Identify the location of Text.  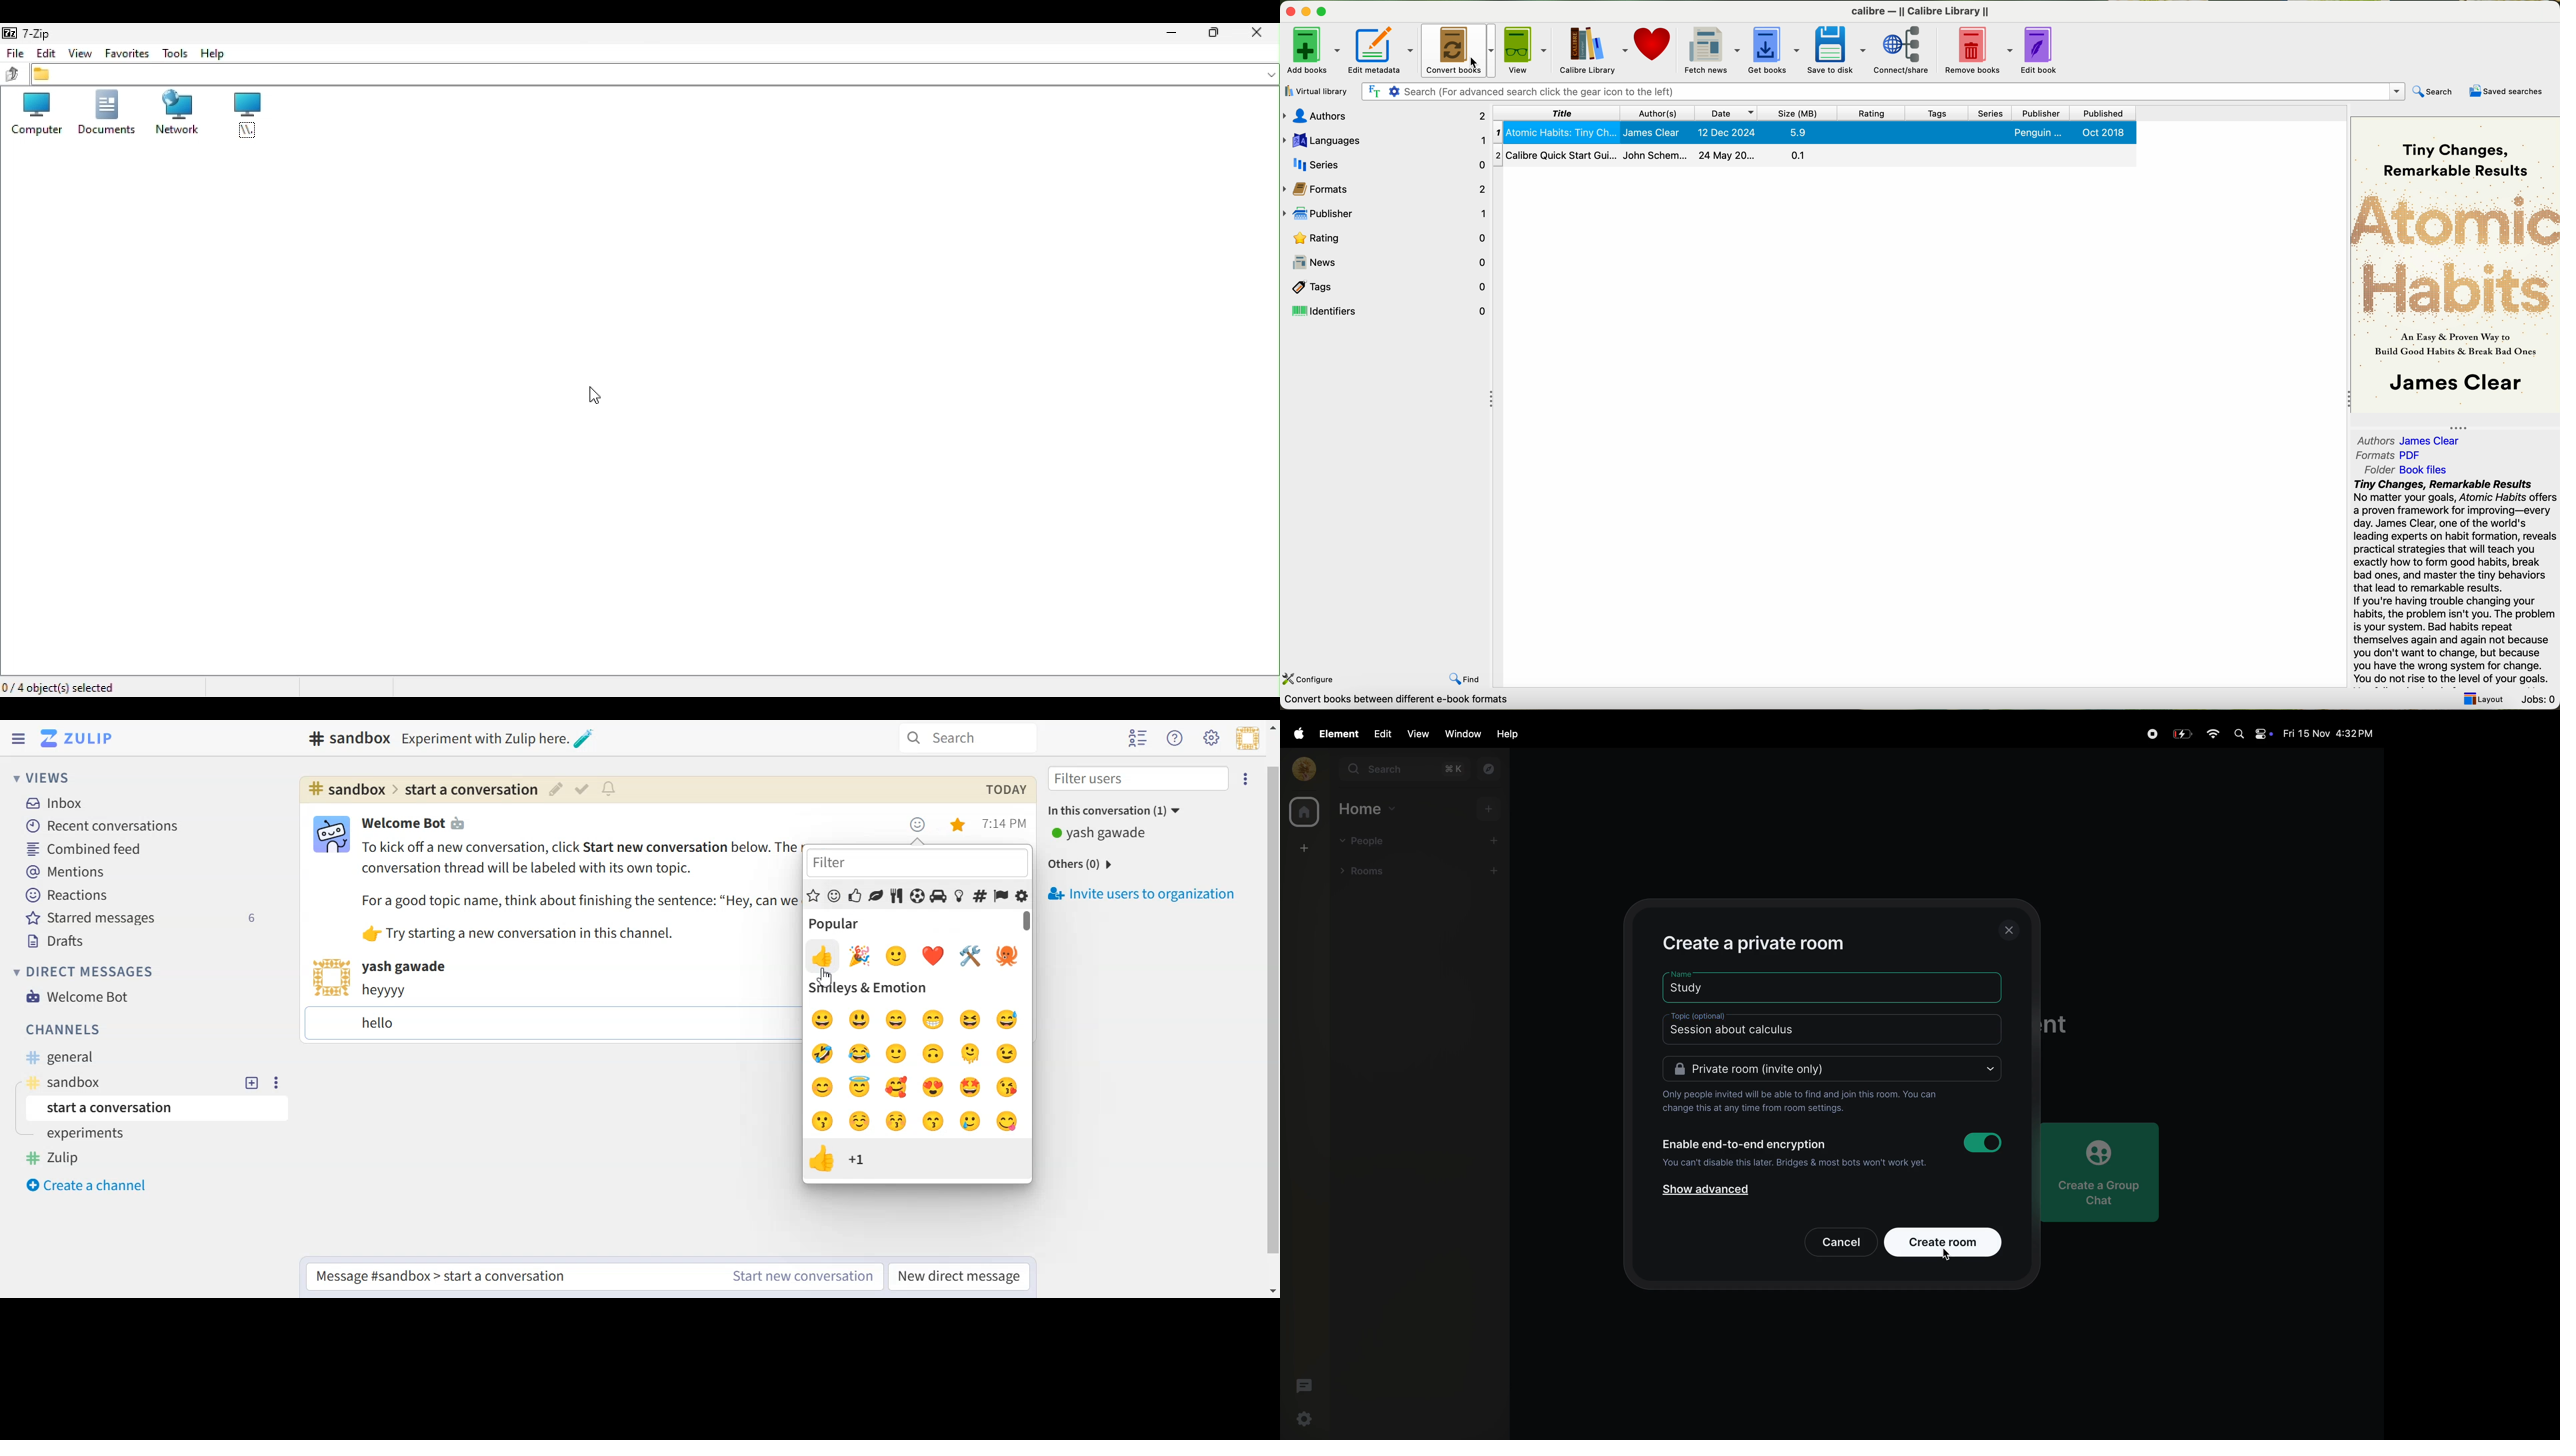
(407, 979).